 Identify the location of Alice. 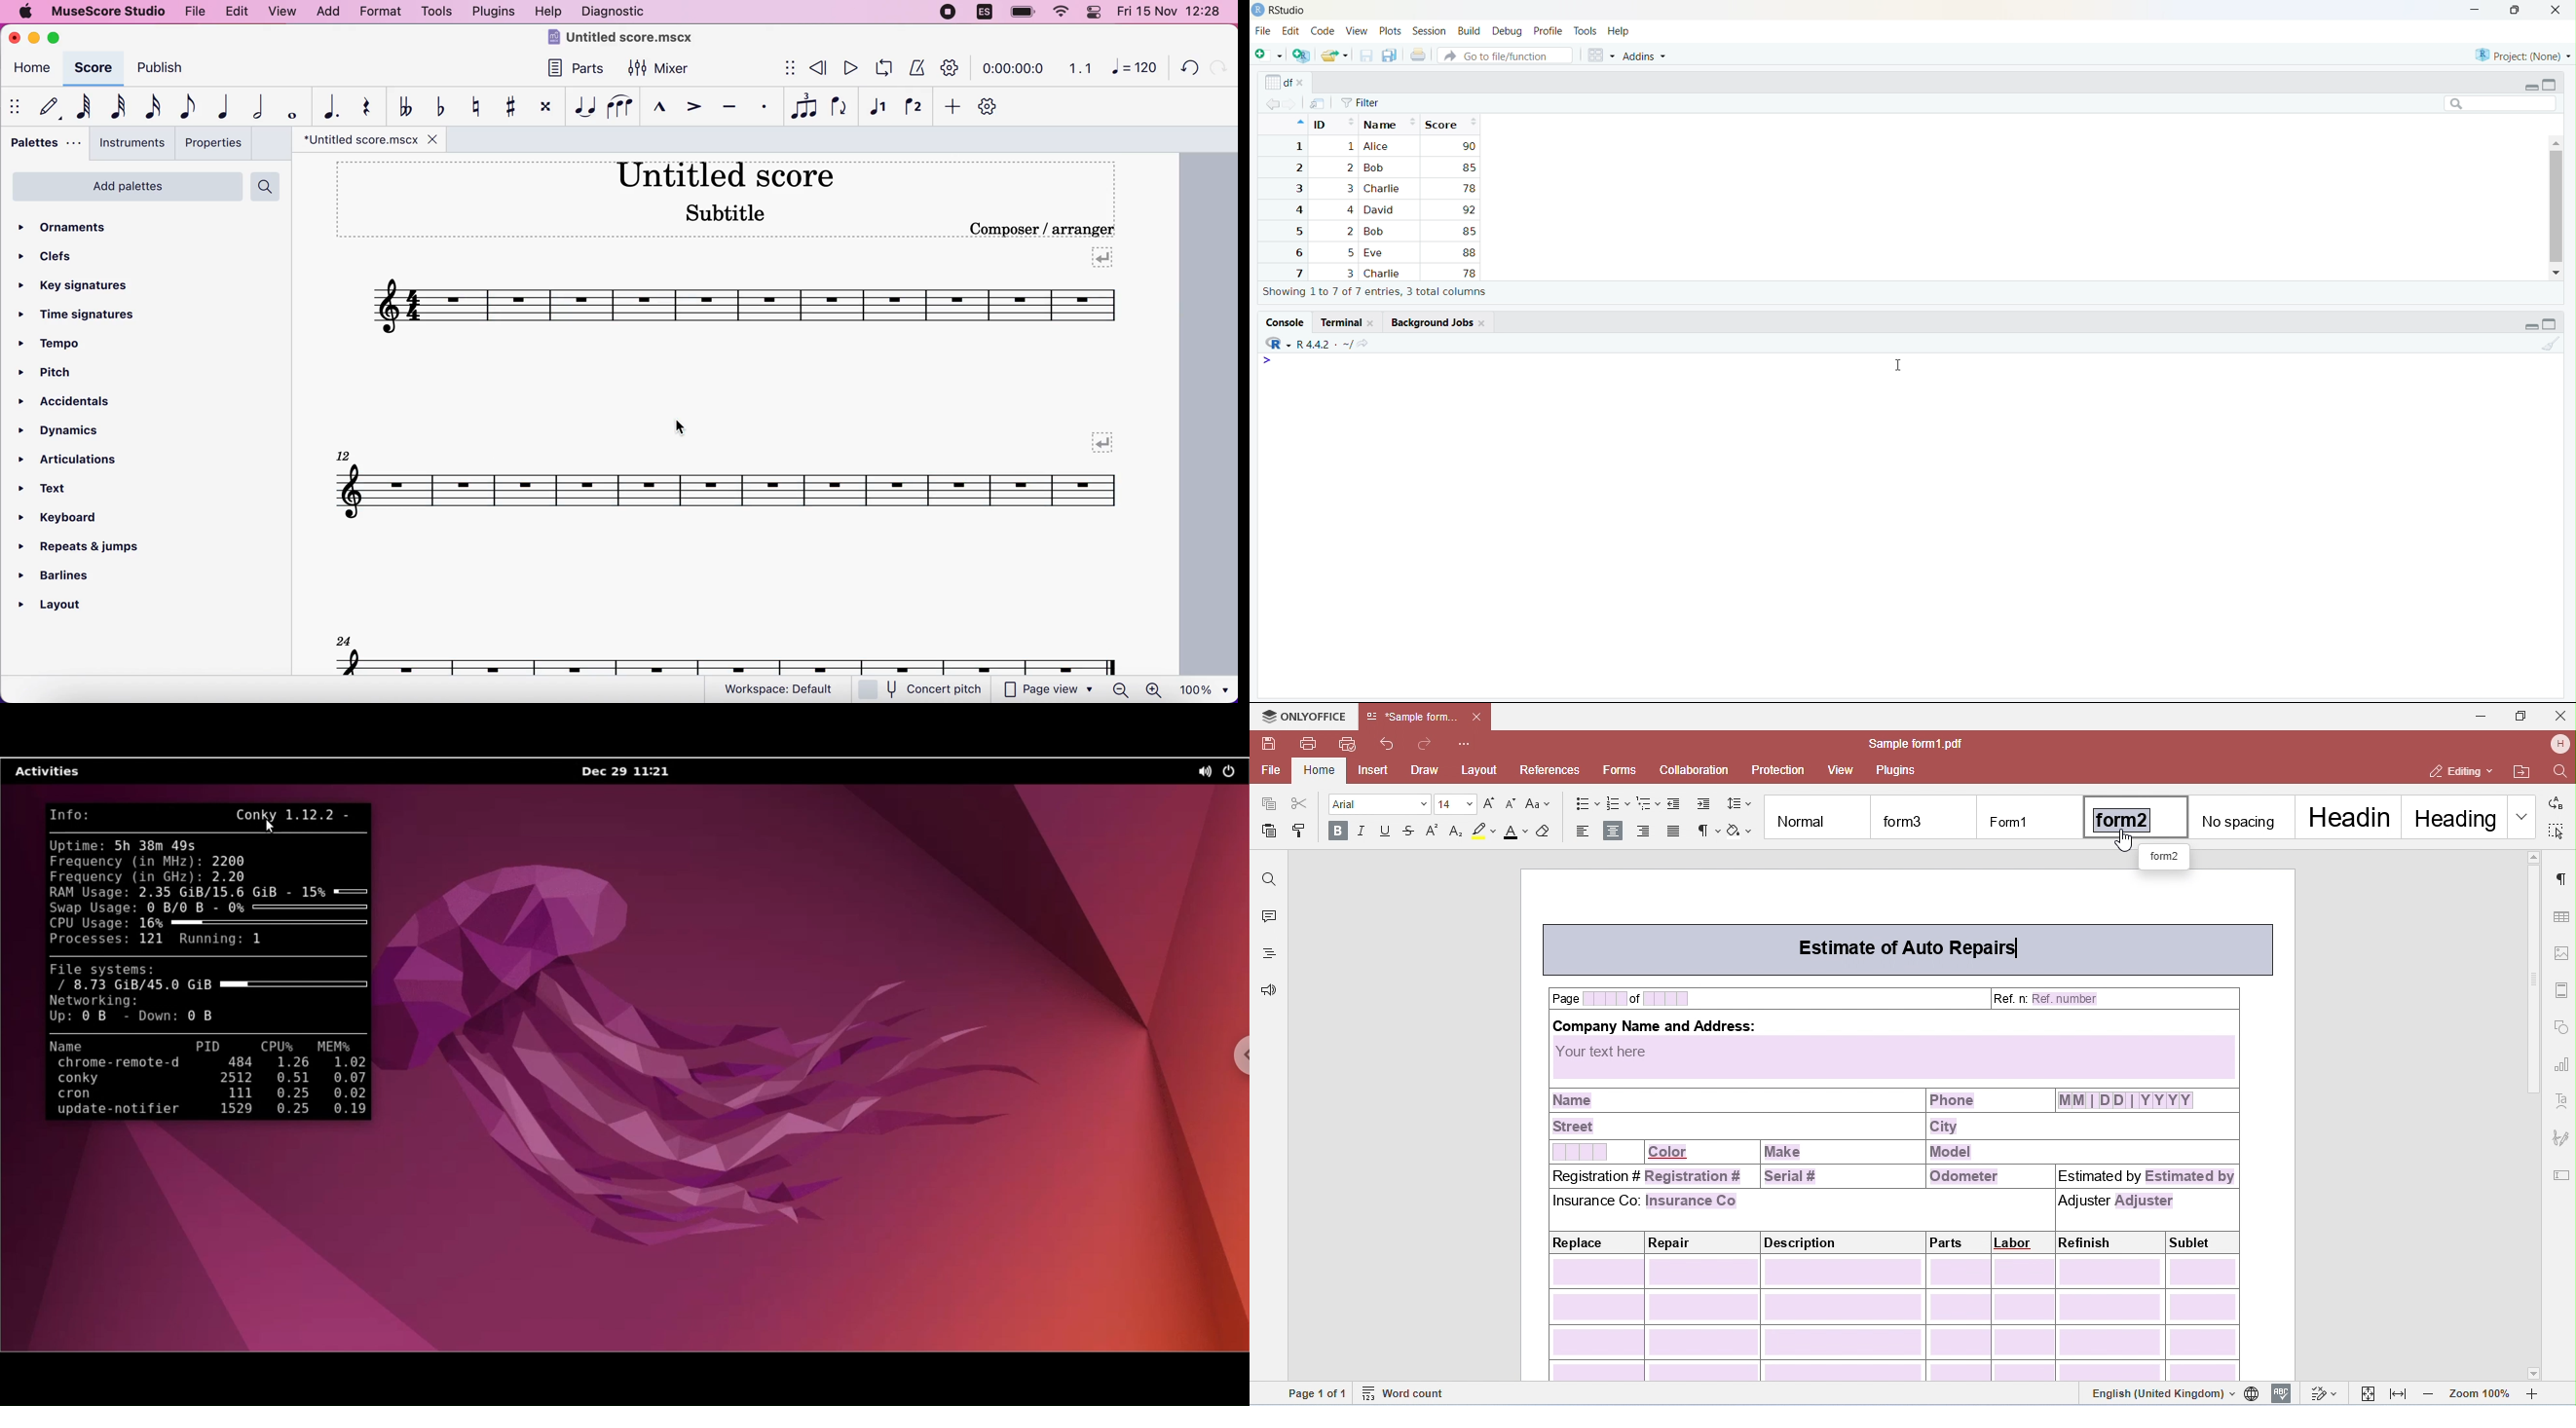
(1378, 147).